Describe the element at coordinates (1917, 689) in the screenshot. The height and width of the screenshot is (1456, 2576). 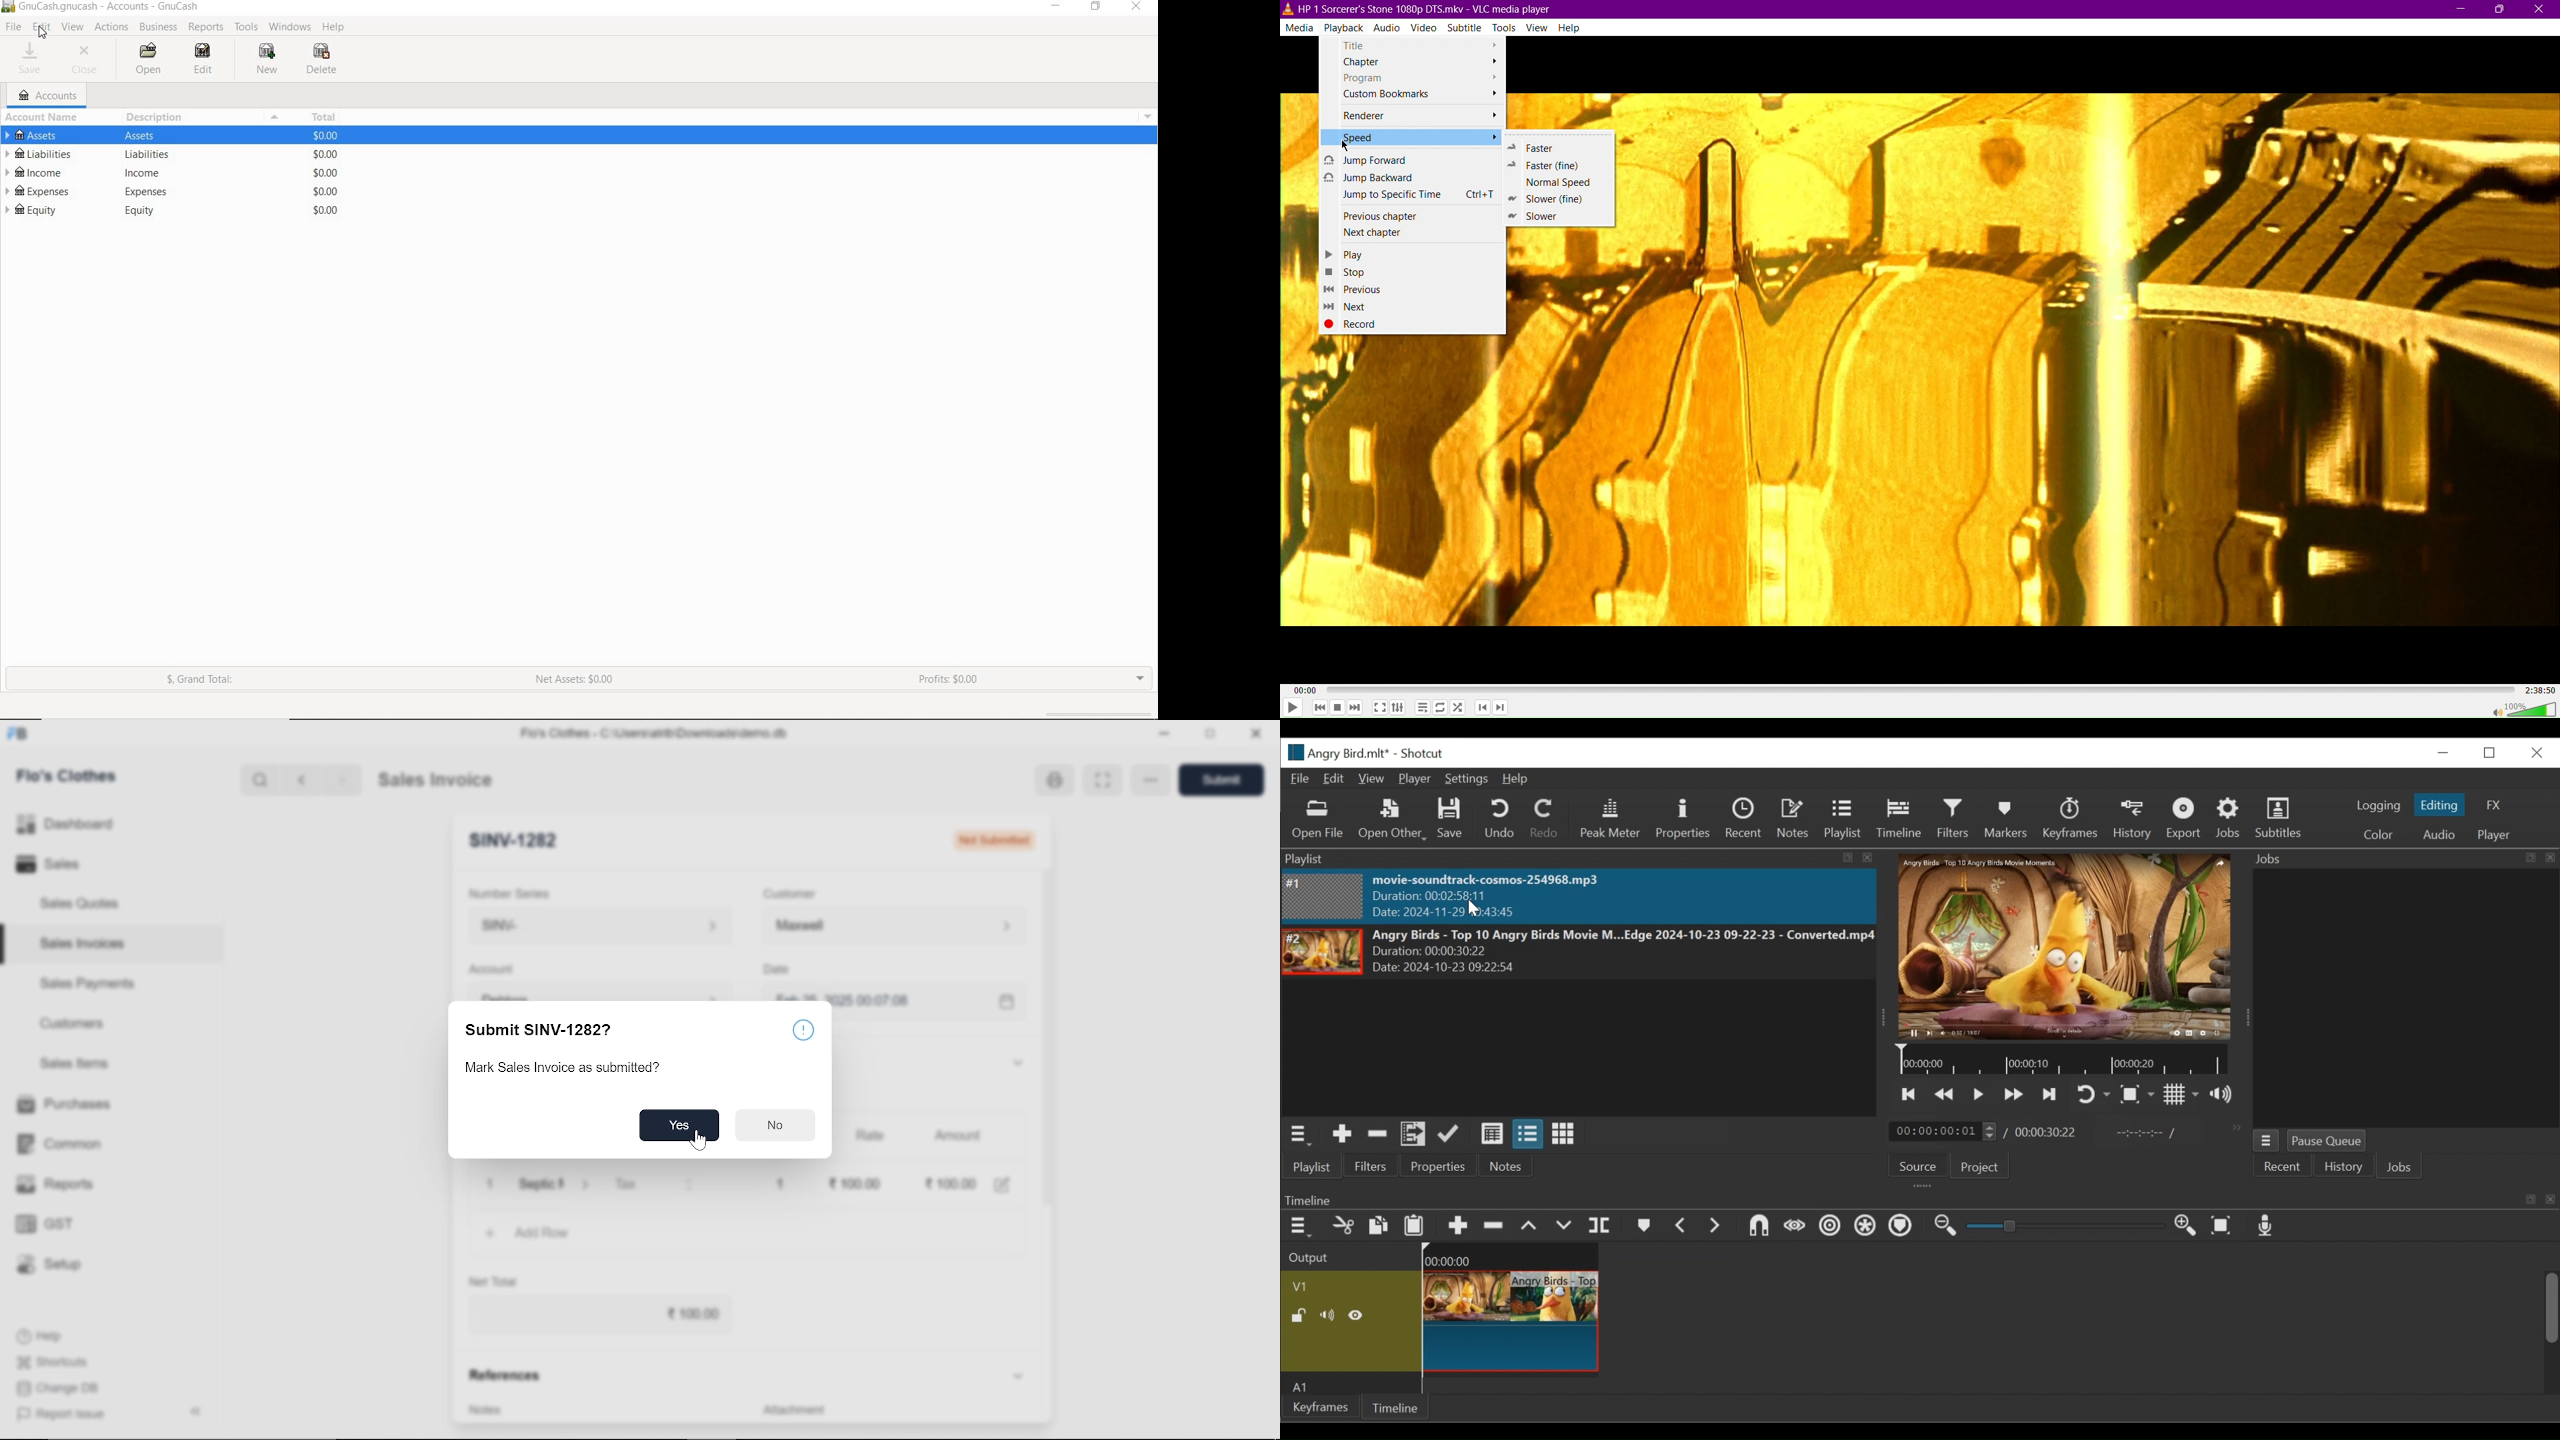
I see `Timeline` at that location.